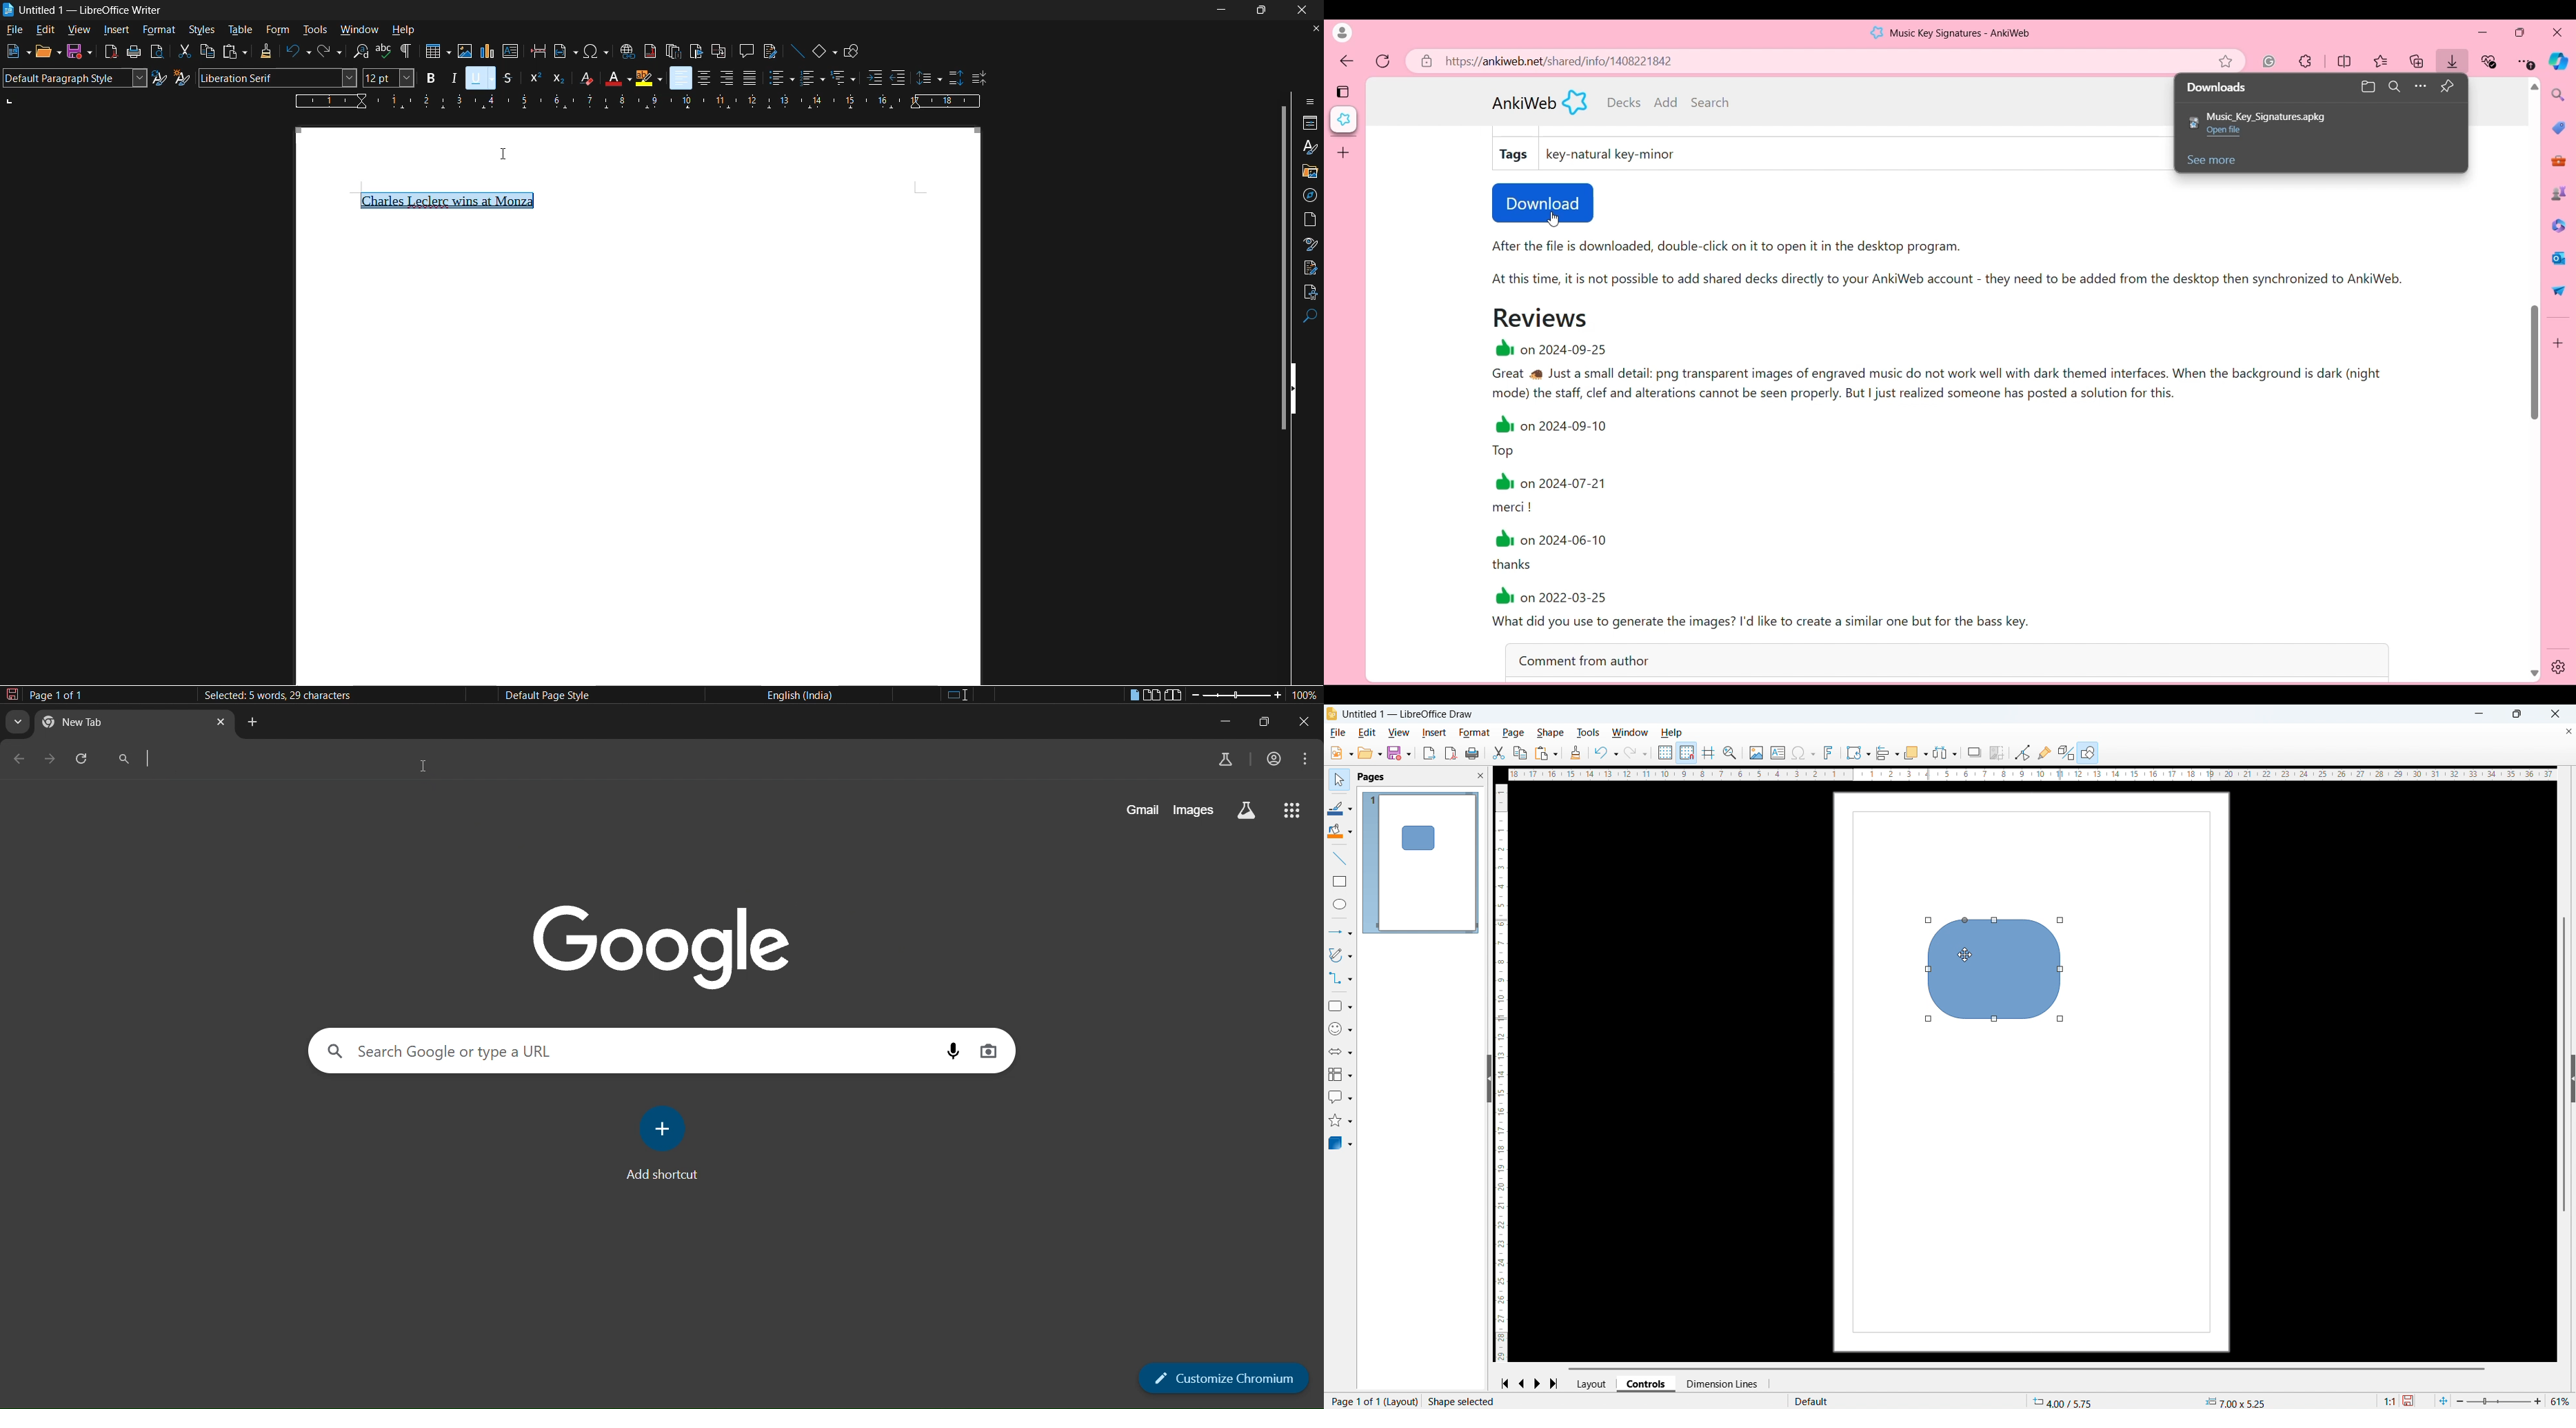 Image resolution: width=2576 pixels, height=1428 pixels. I want to click on Line tool , so click(1338, 858).